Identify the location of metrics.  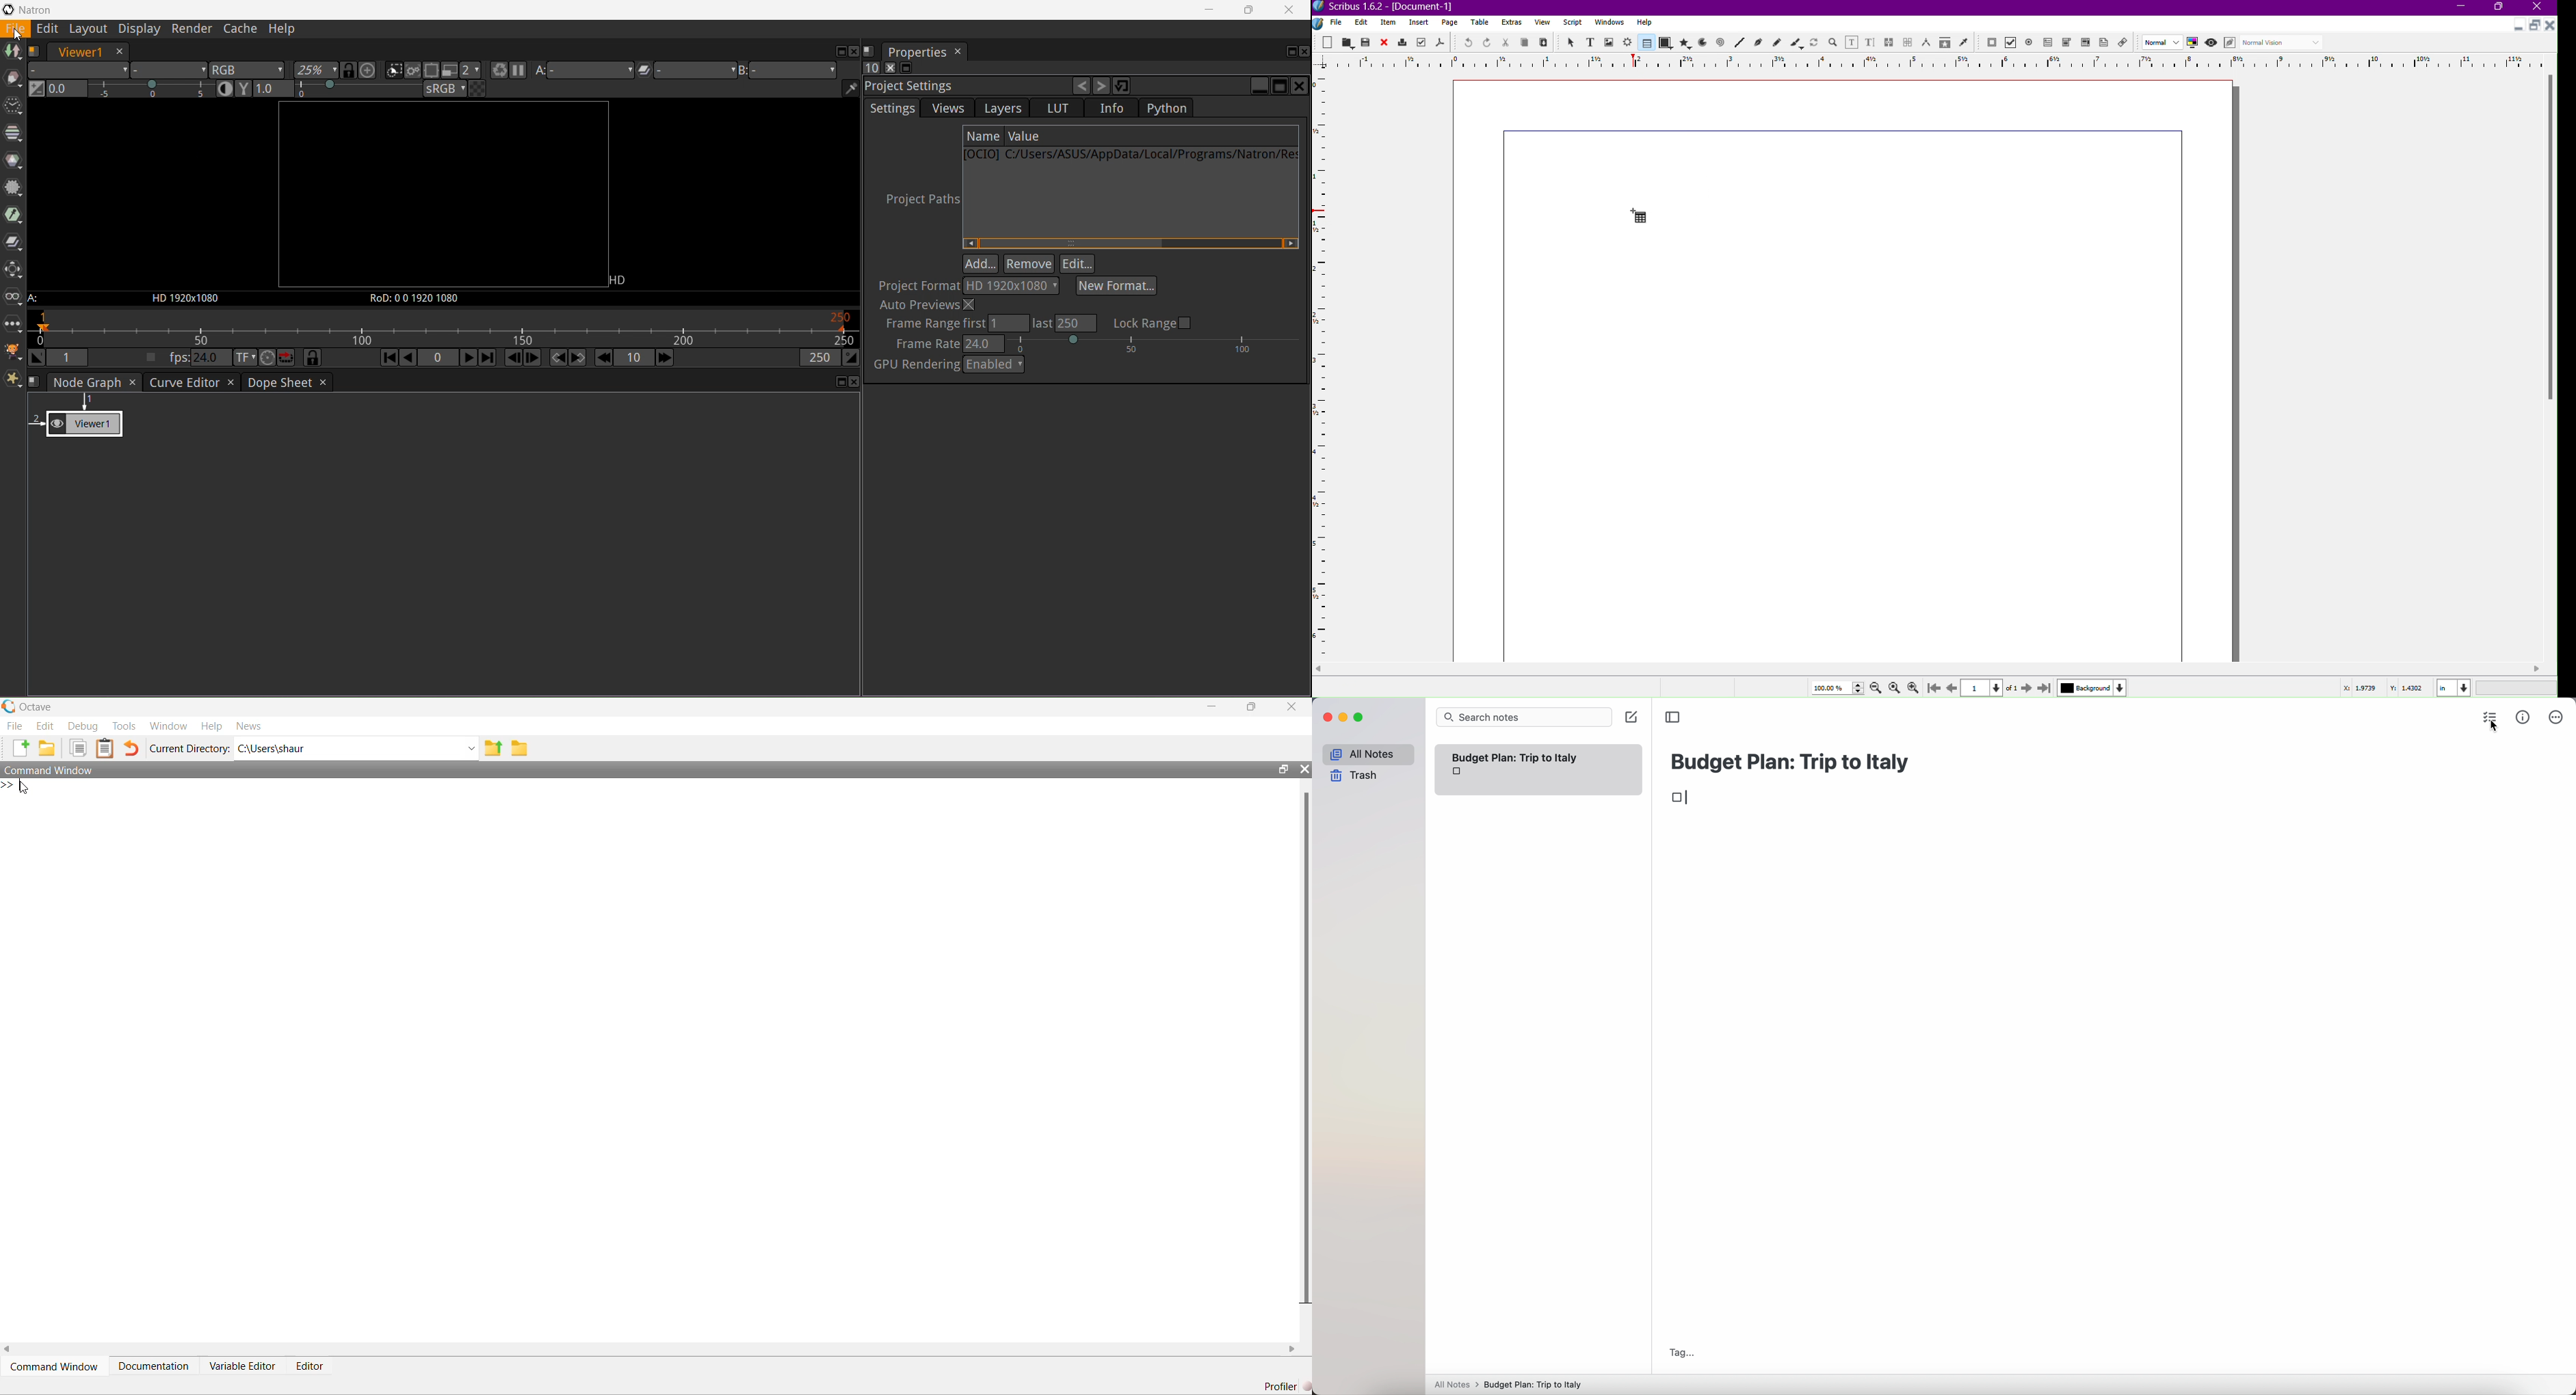
(2524, 719).